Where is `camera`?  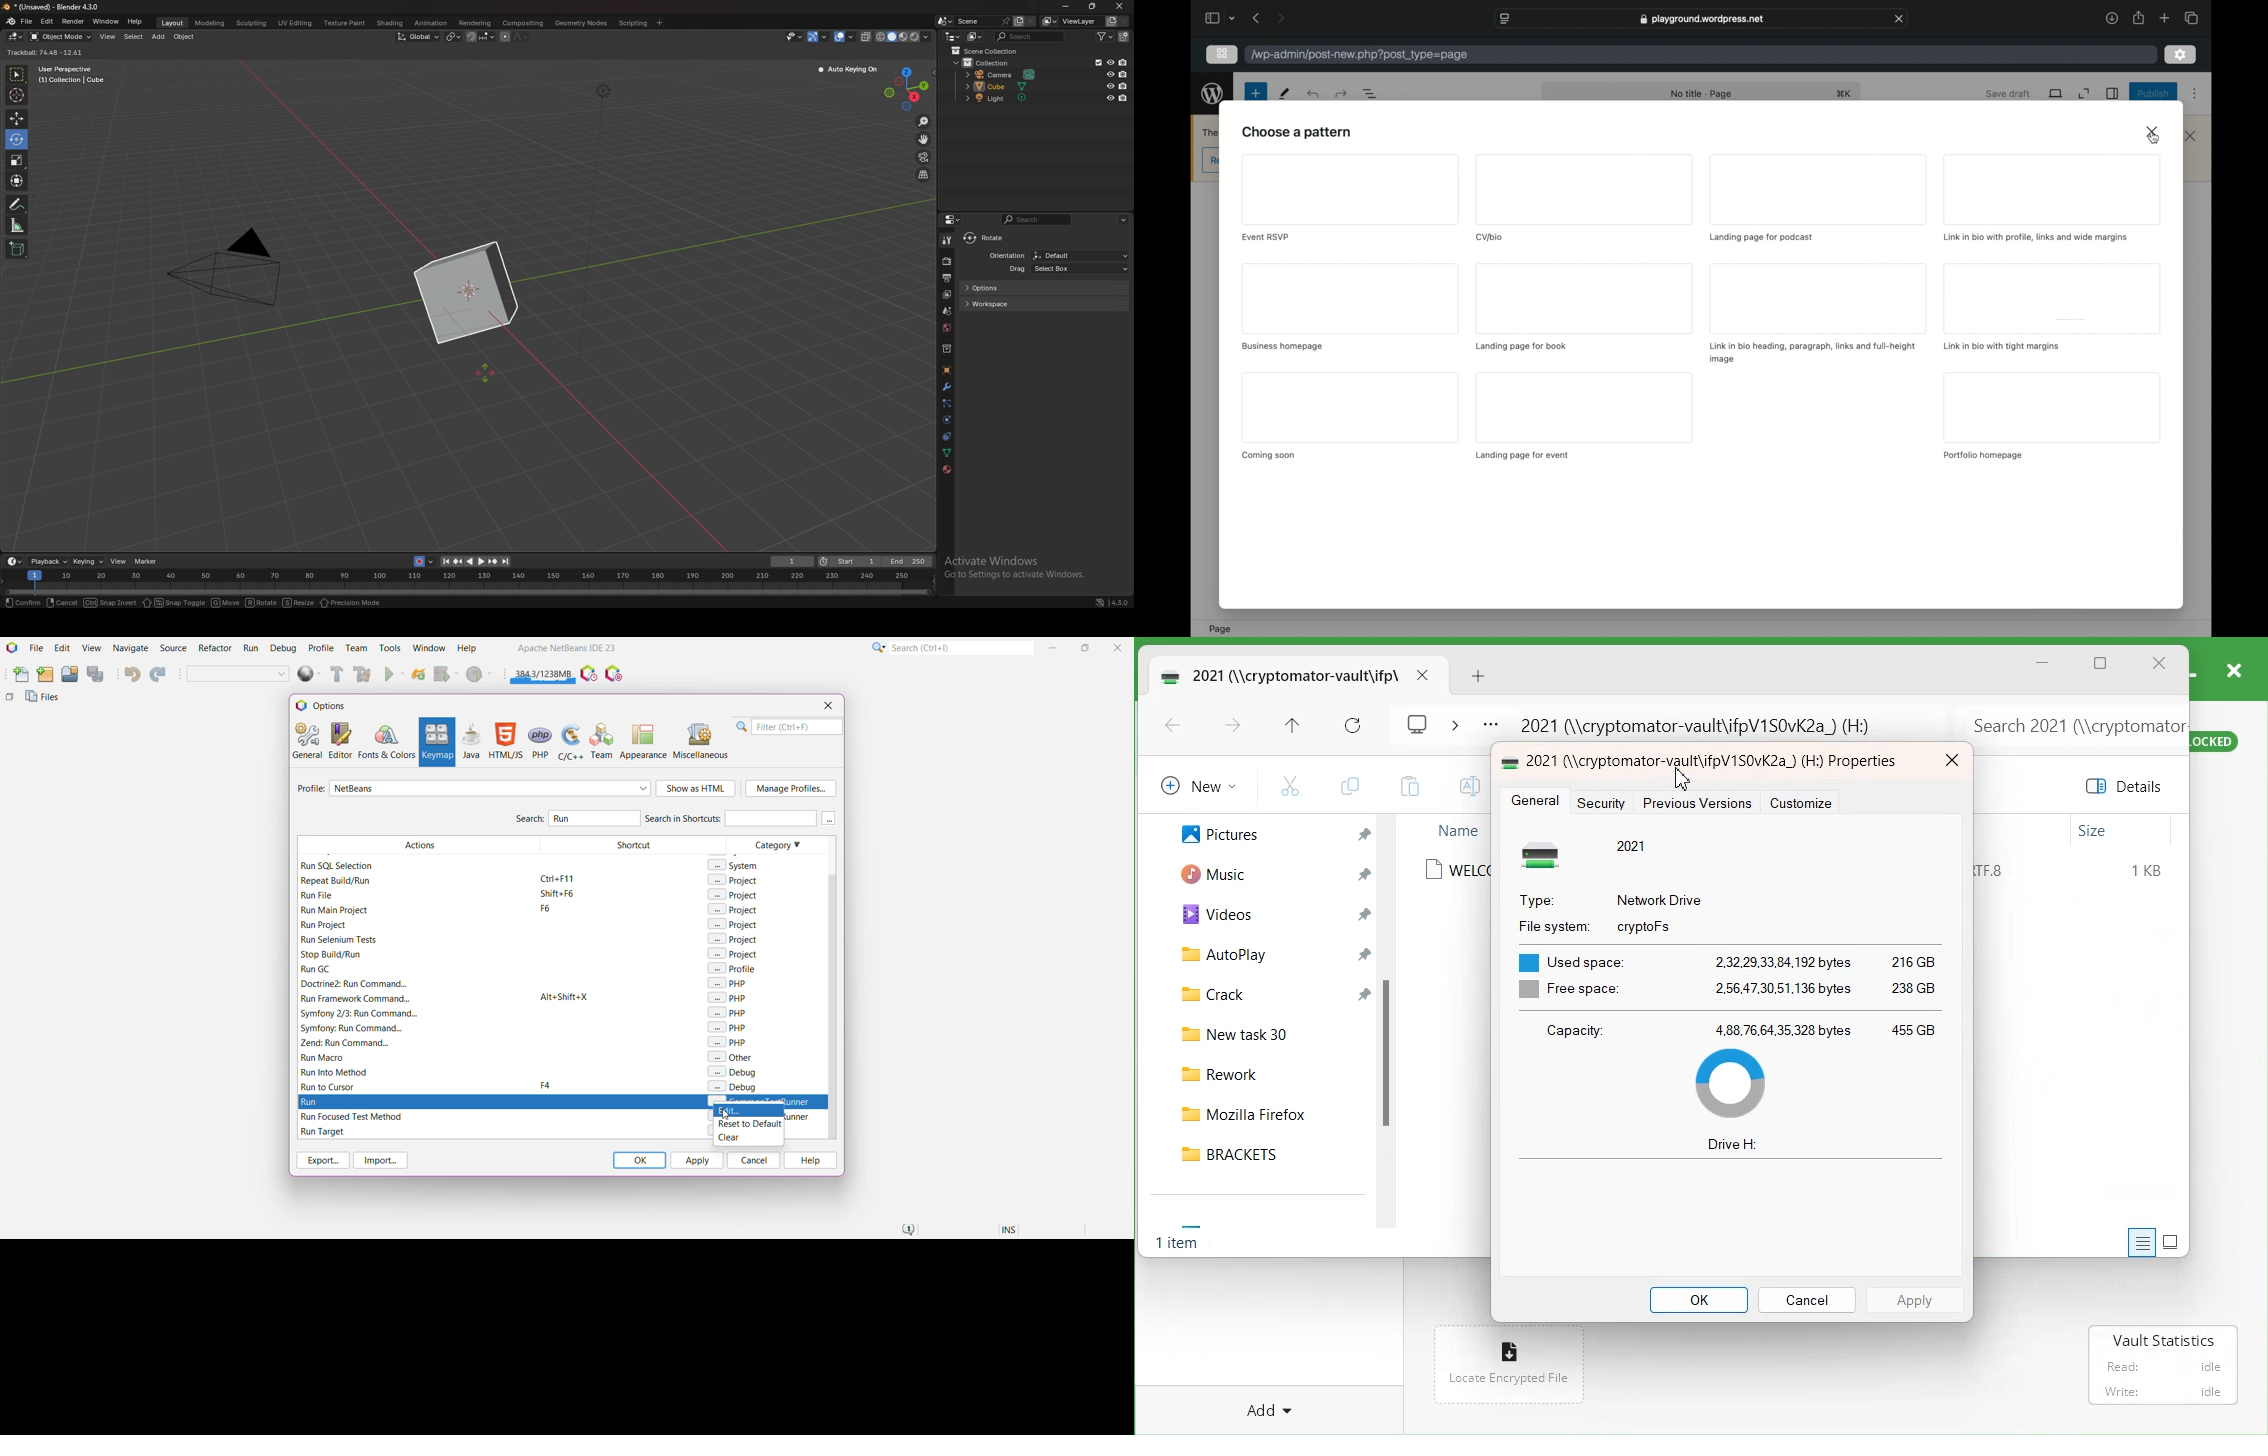
camera is located at coordinates (236, 269).